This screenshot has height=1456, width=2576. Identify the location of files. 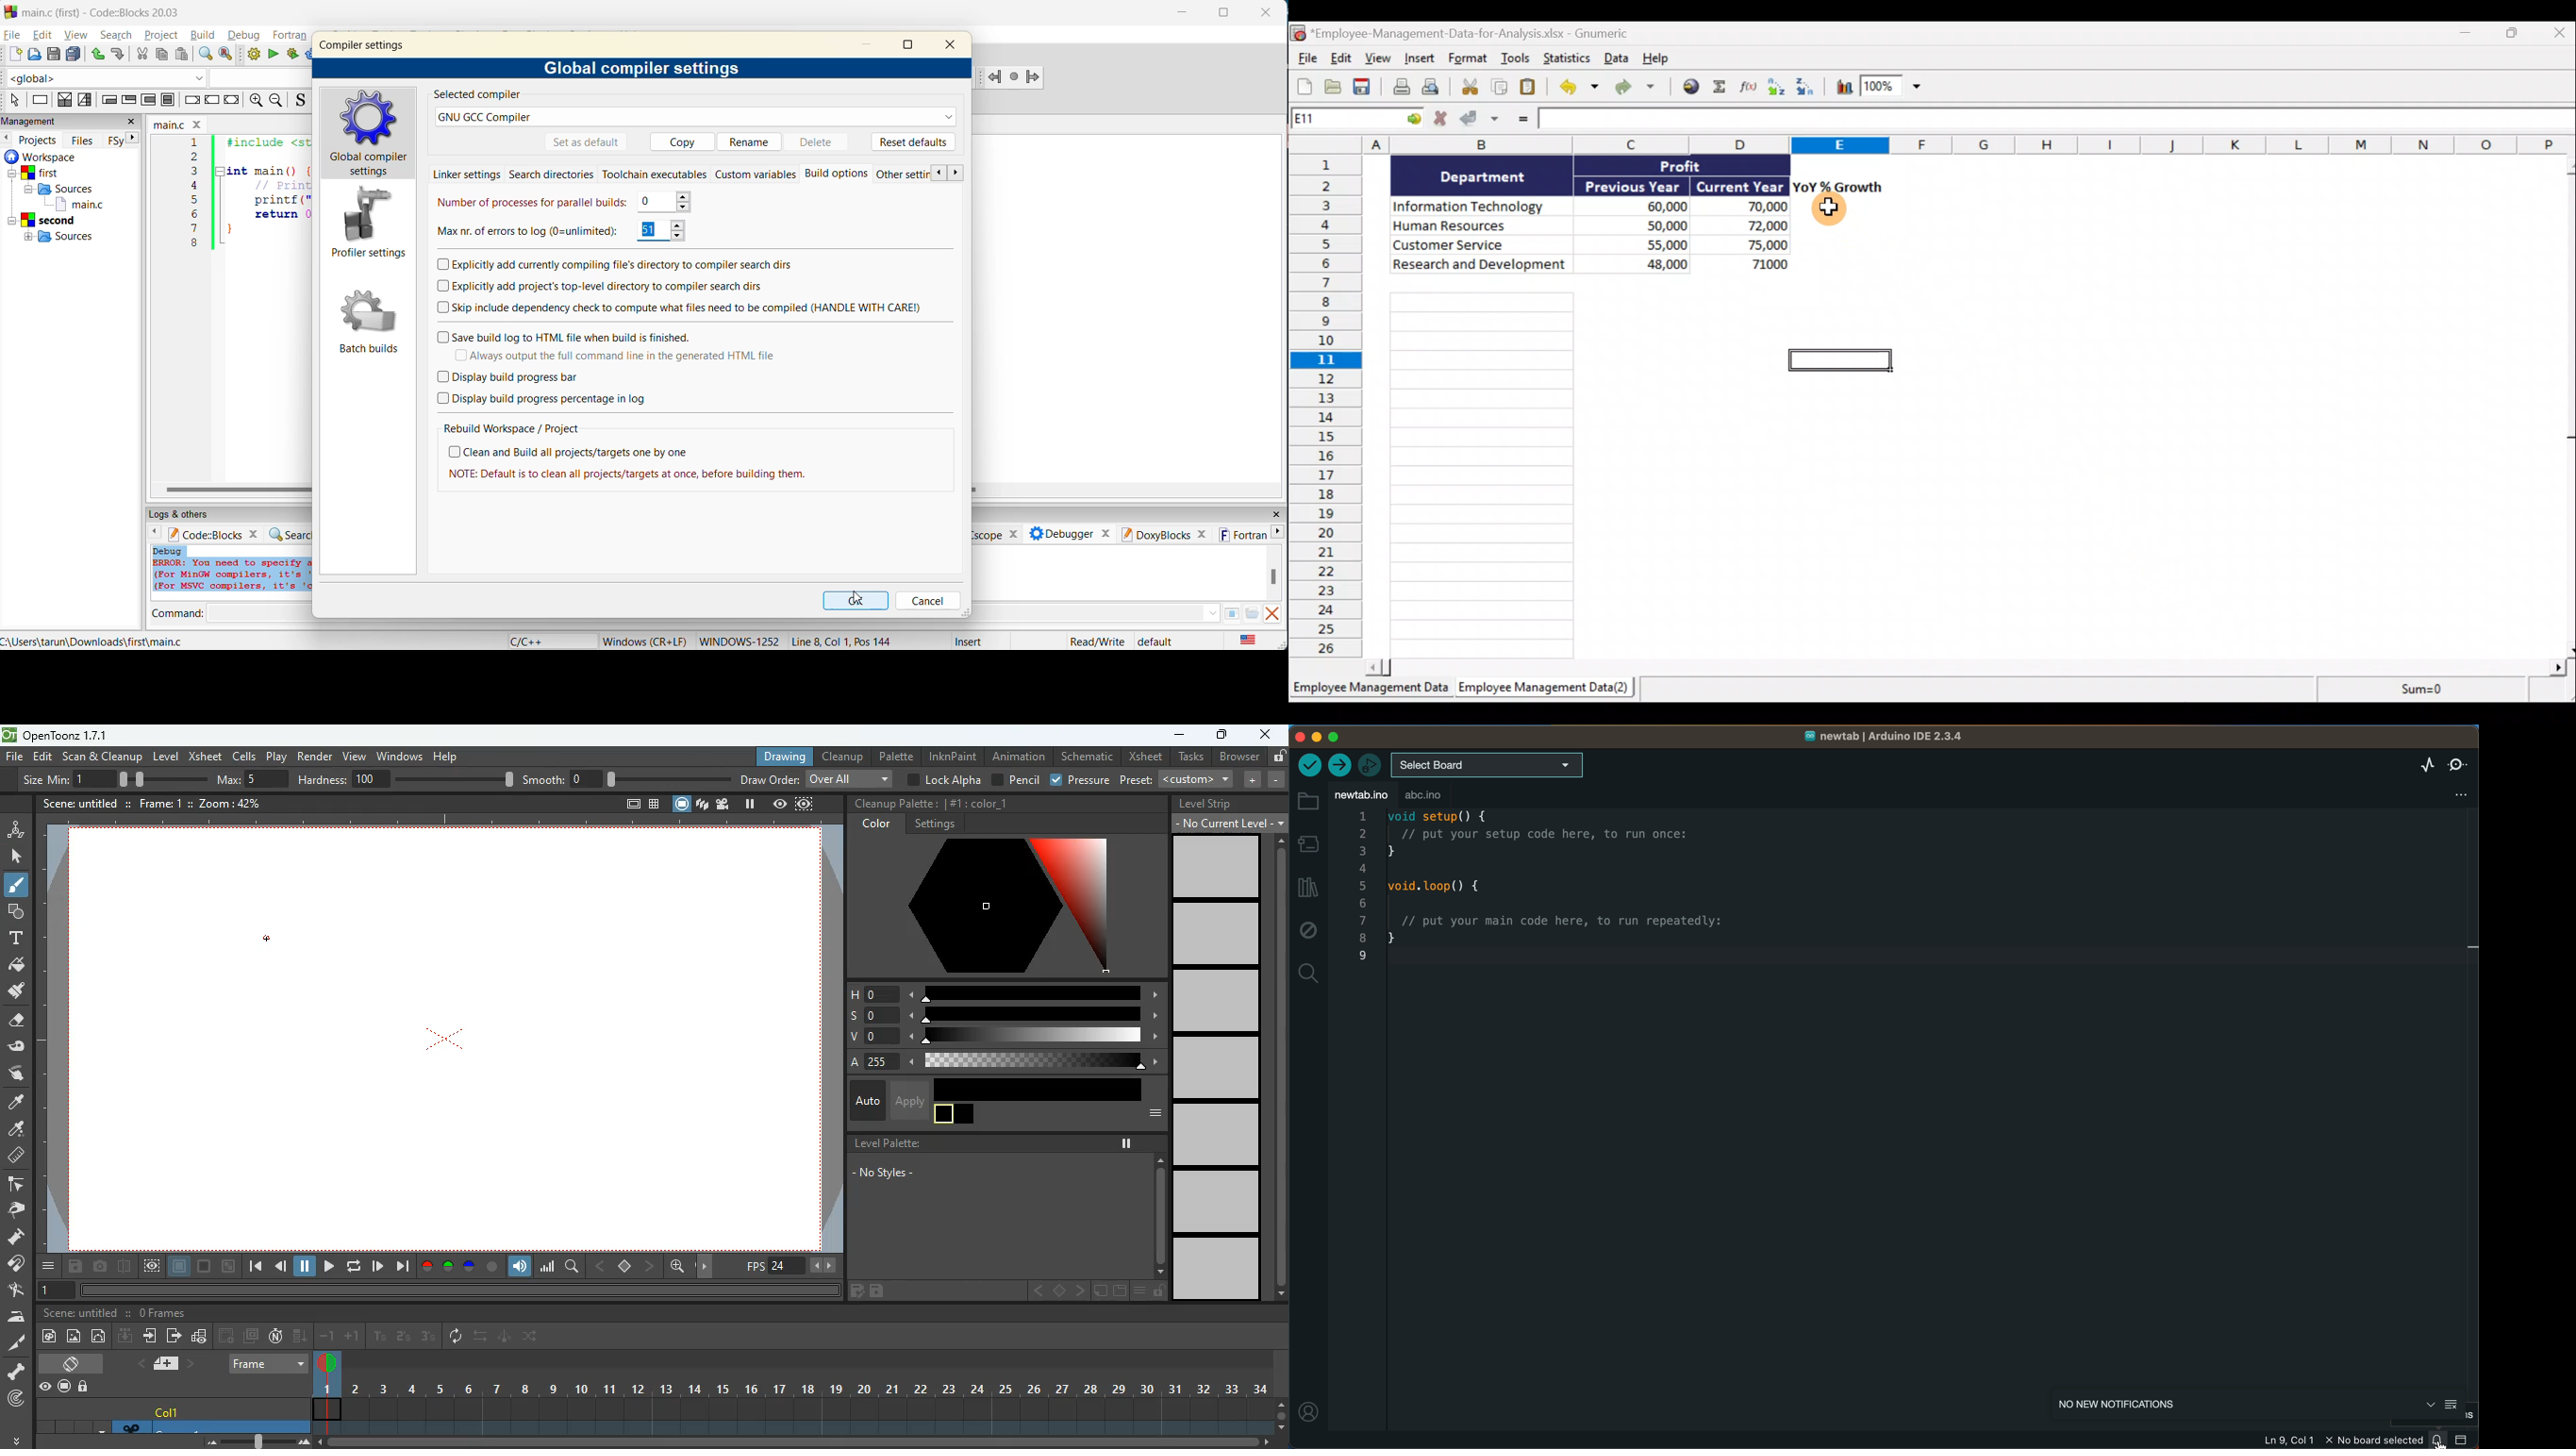
(85, 140).